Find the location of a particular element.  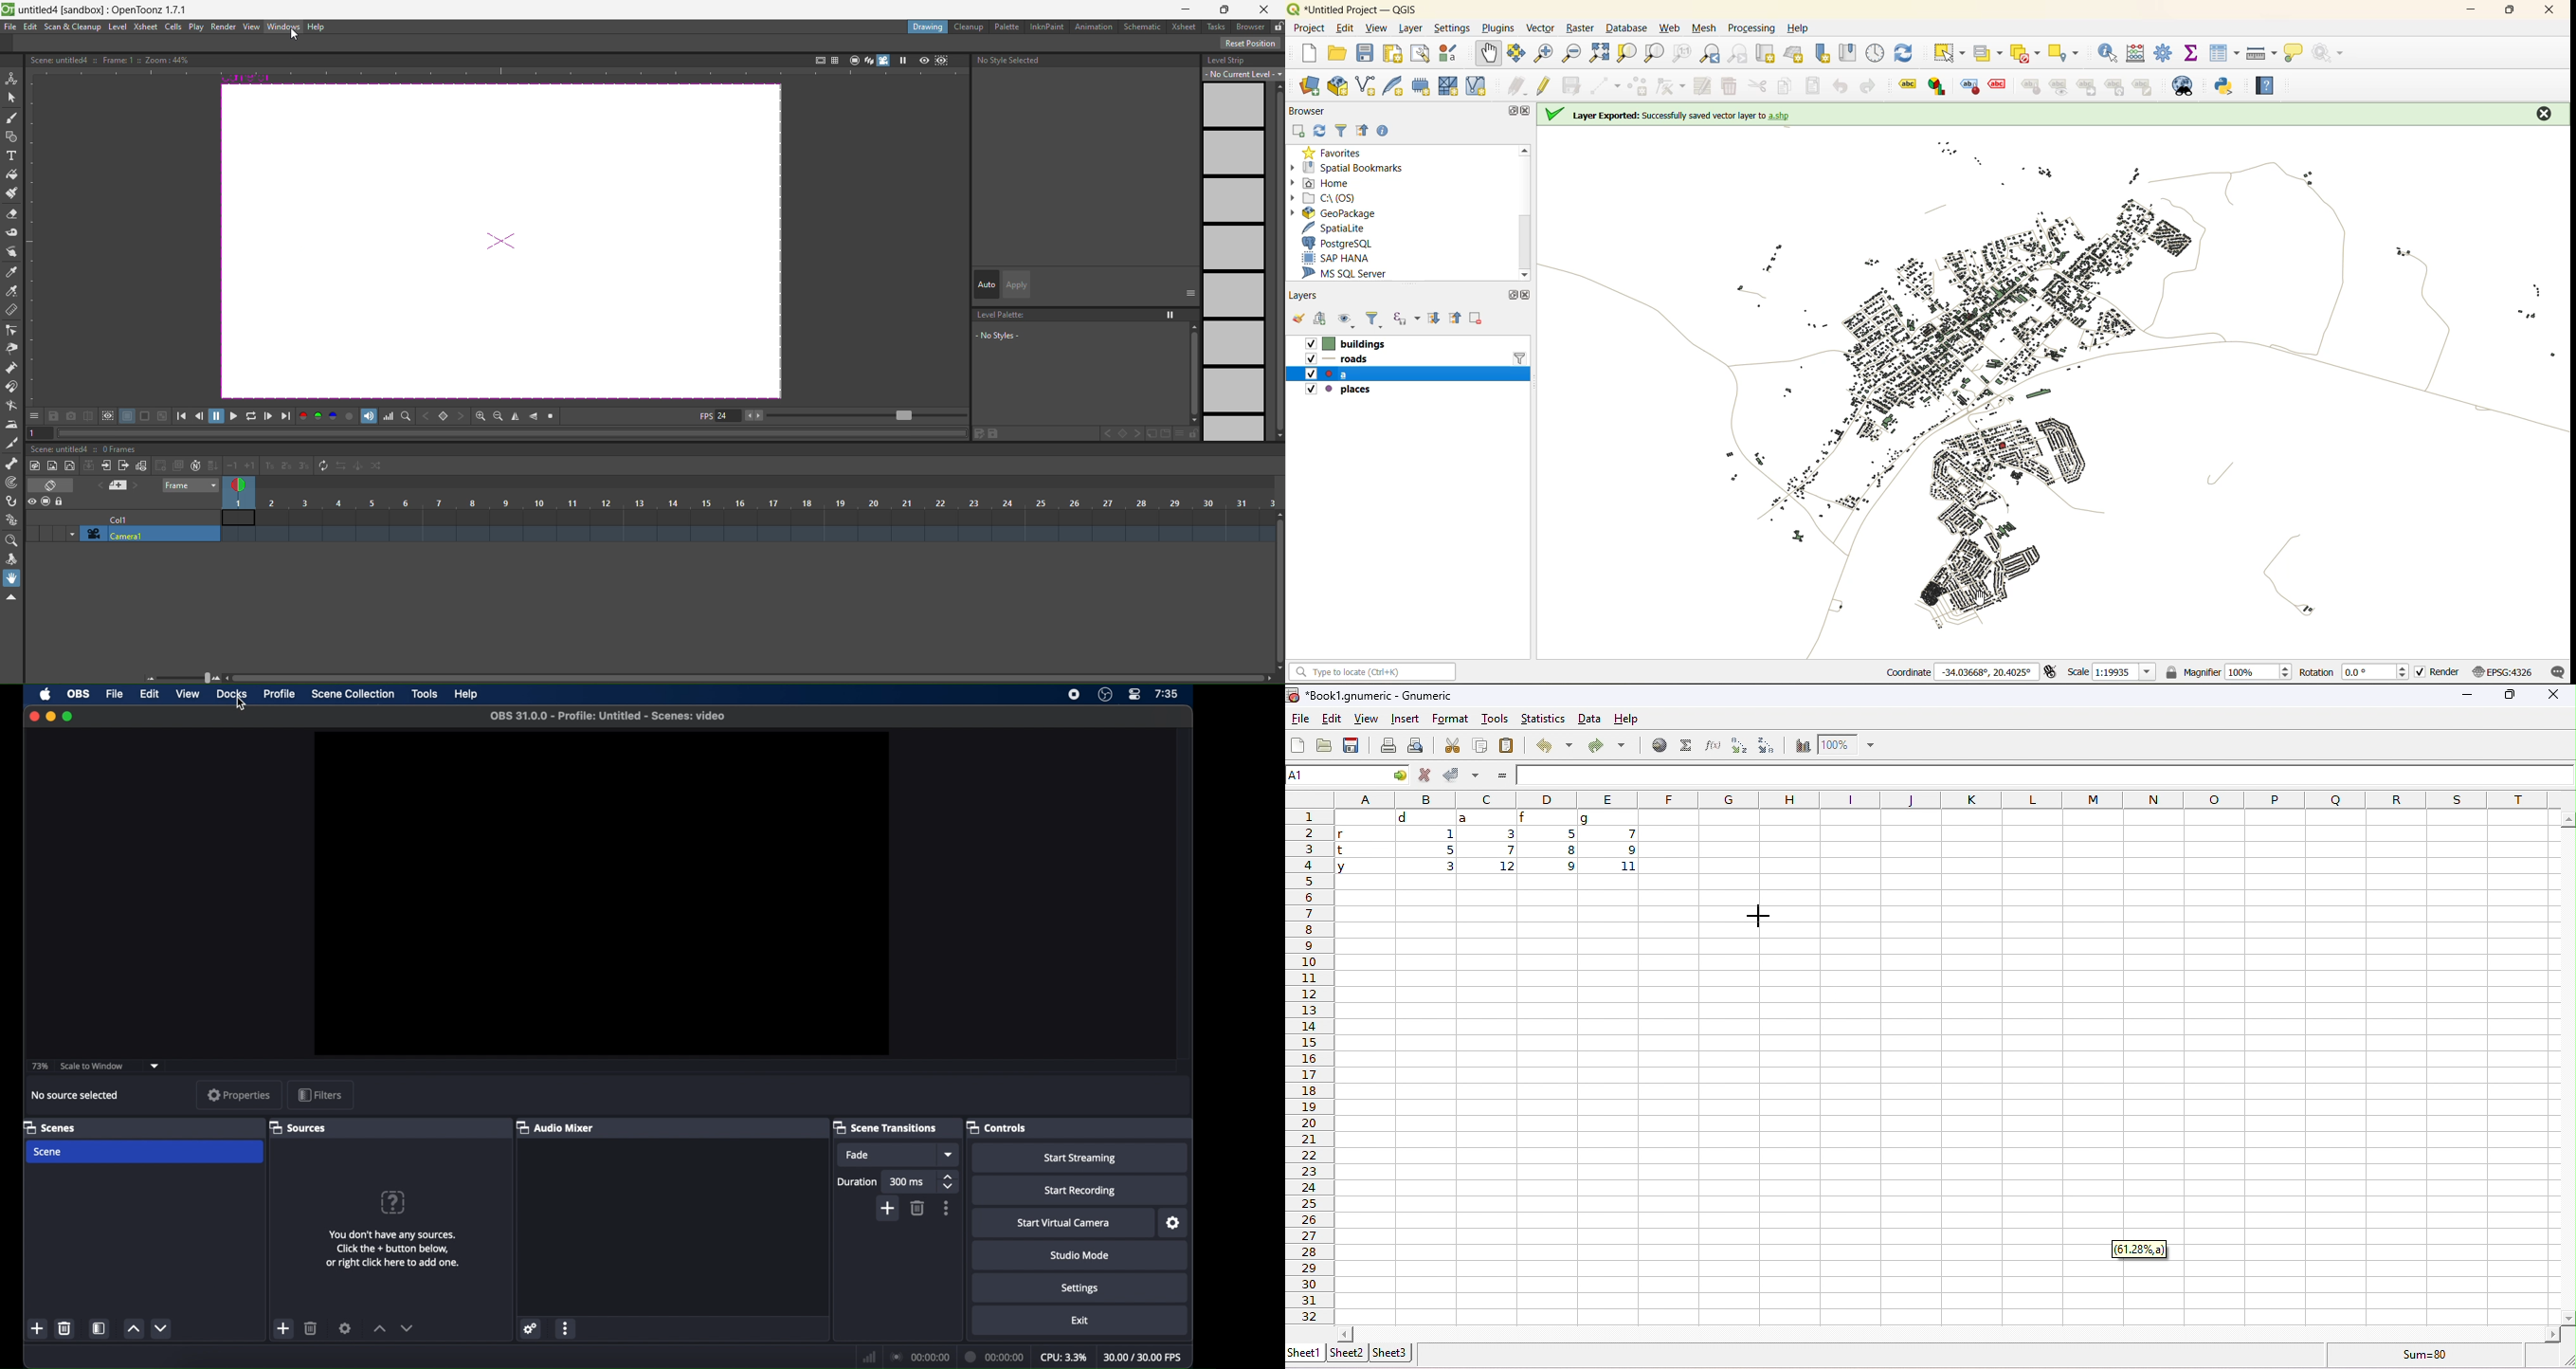

formula bar is located at coordinates (2046, 775).